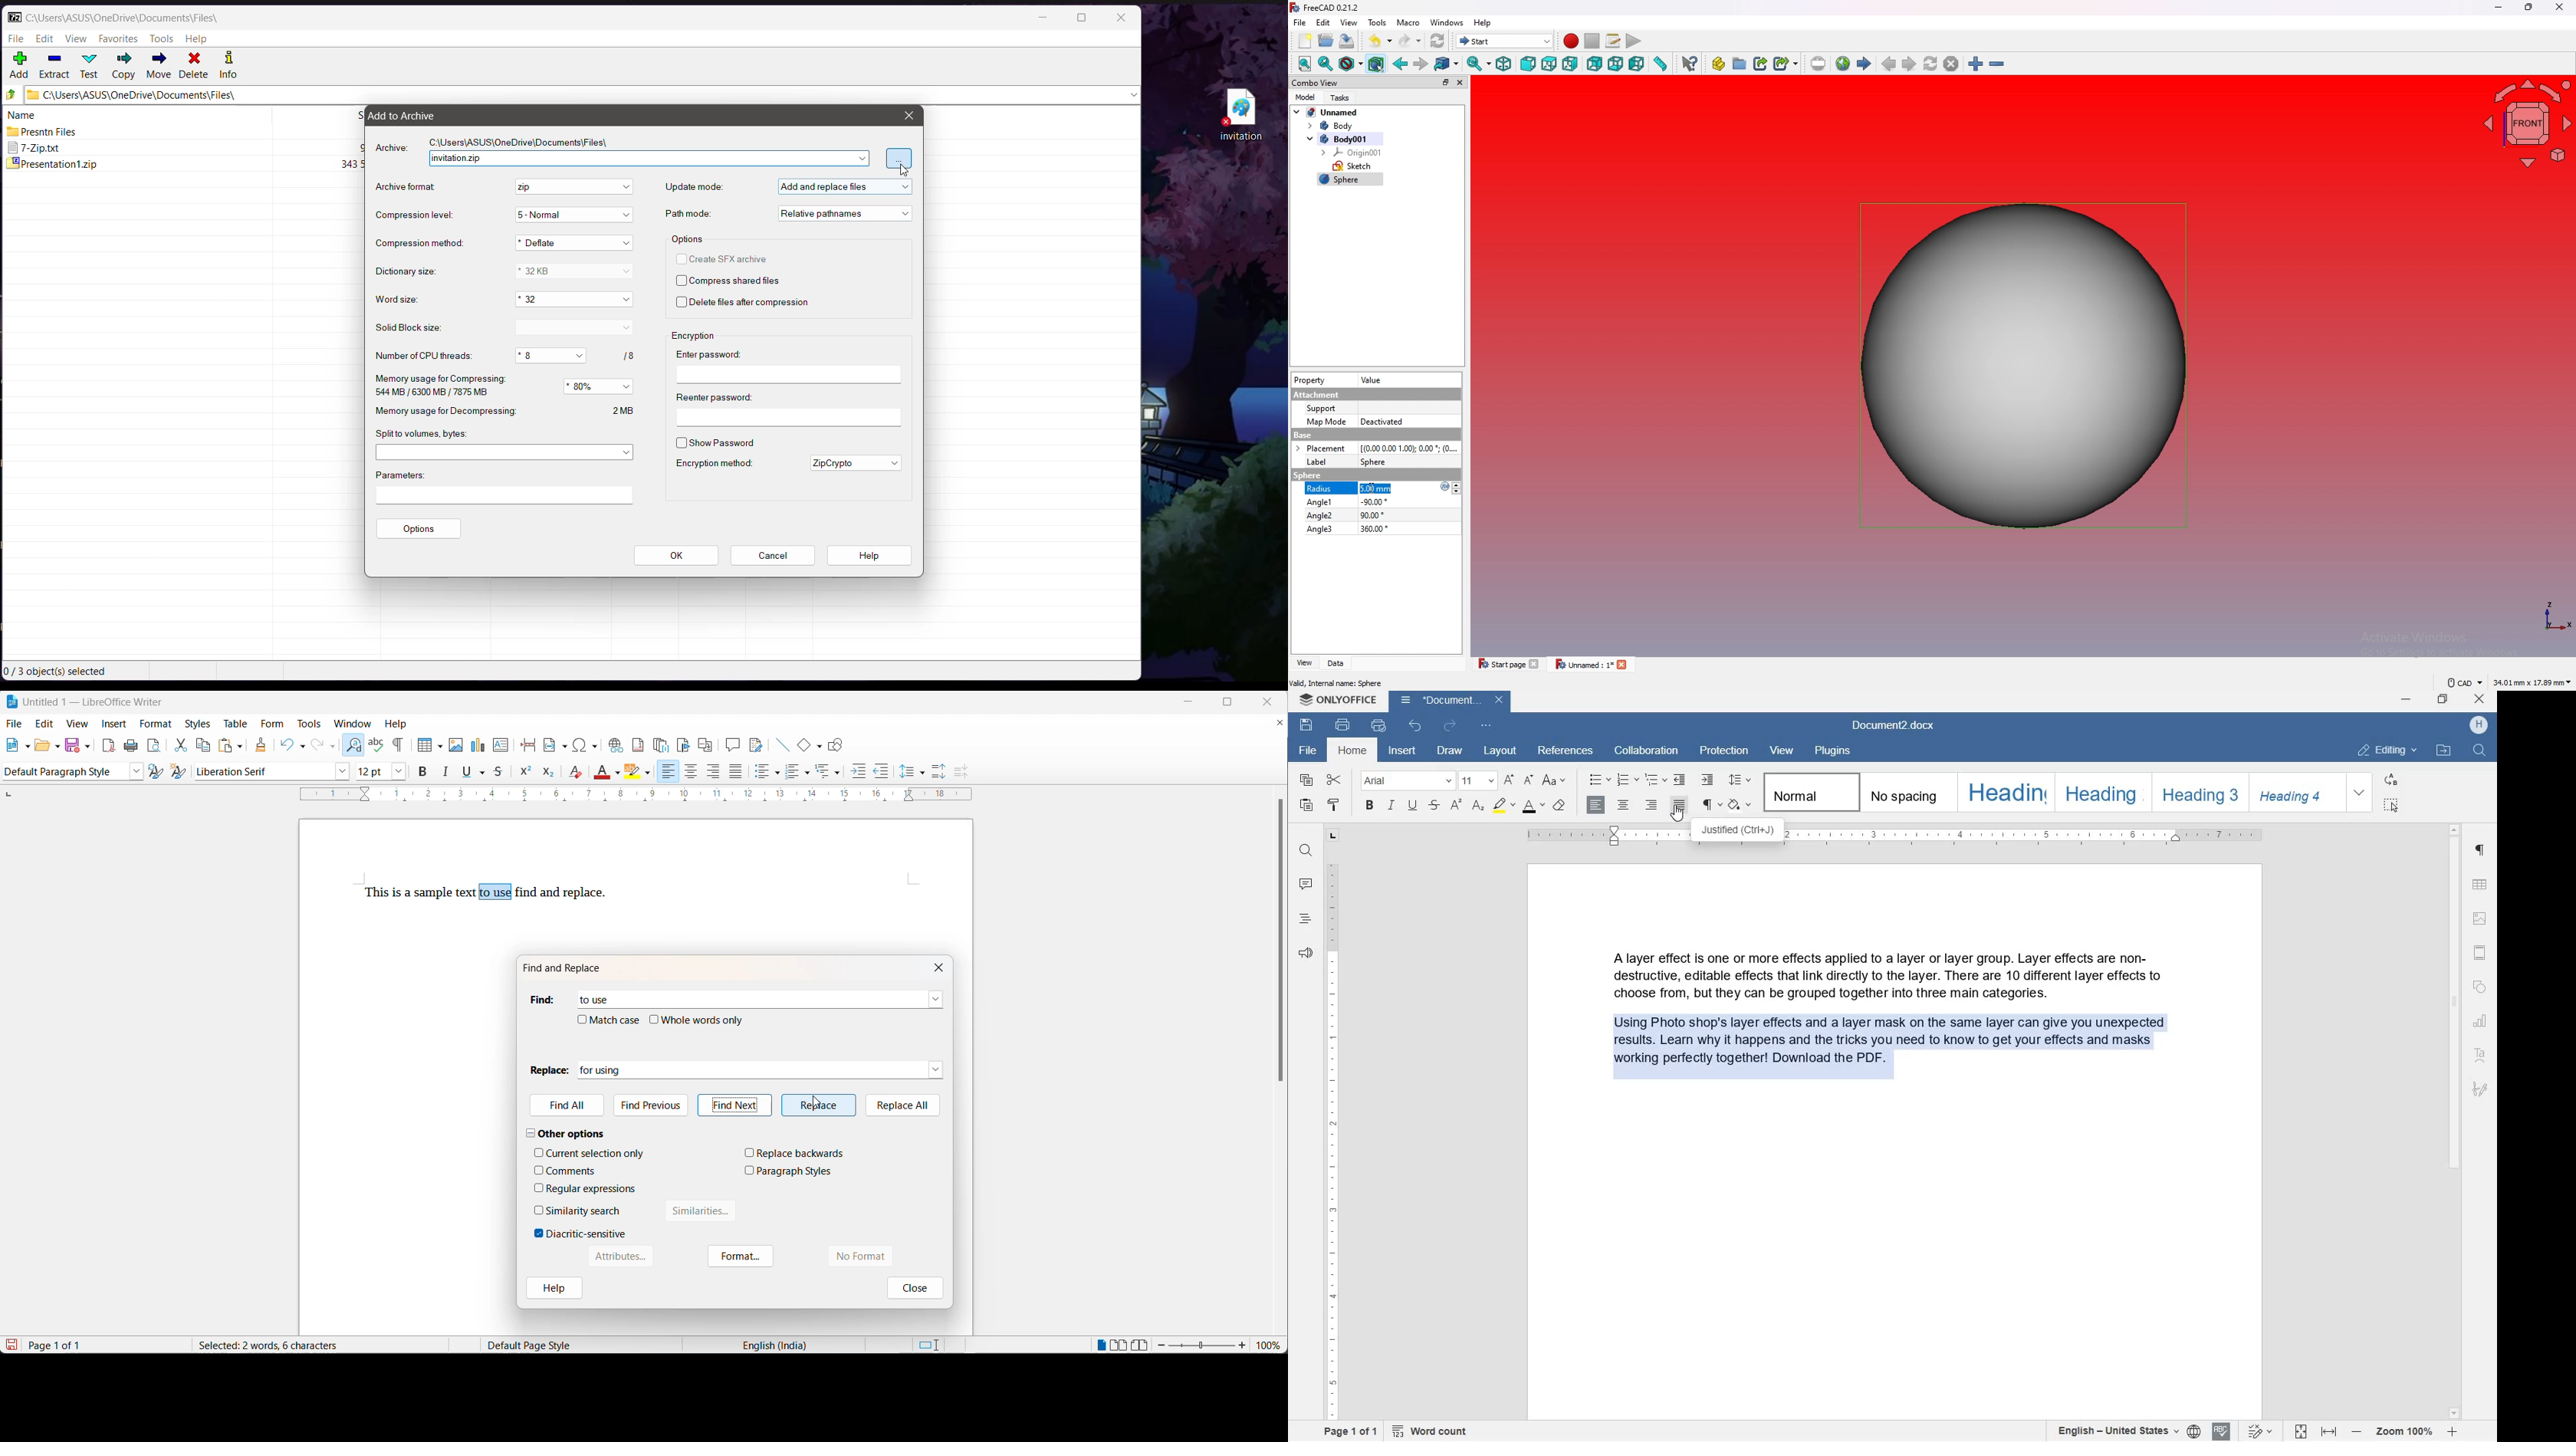 The width and height of the screenshot is (2576, 1456). I want to click on Compression Level, so click(417, 215).